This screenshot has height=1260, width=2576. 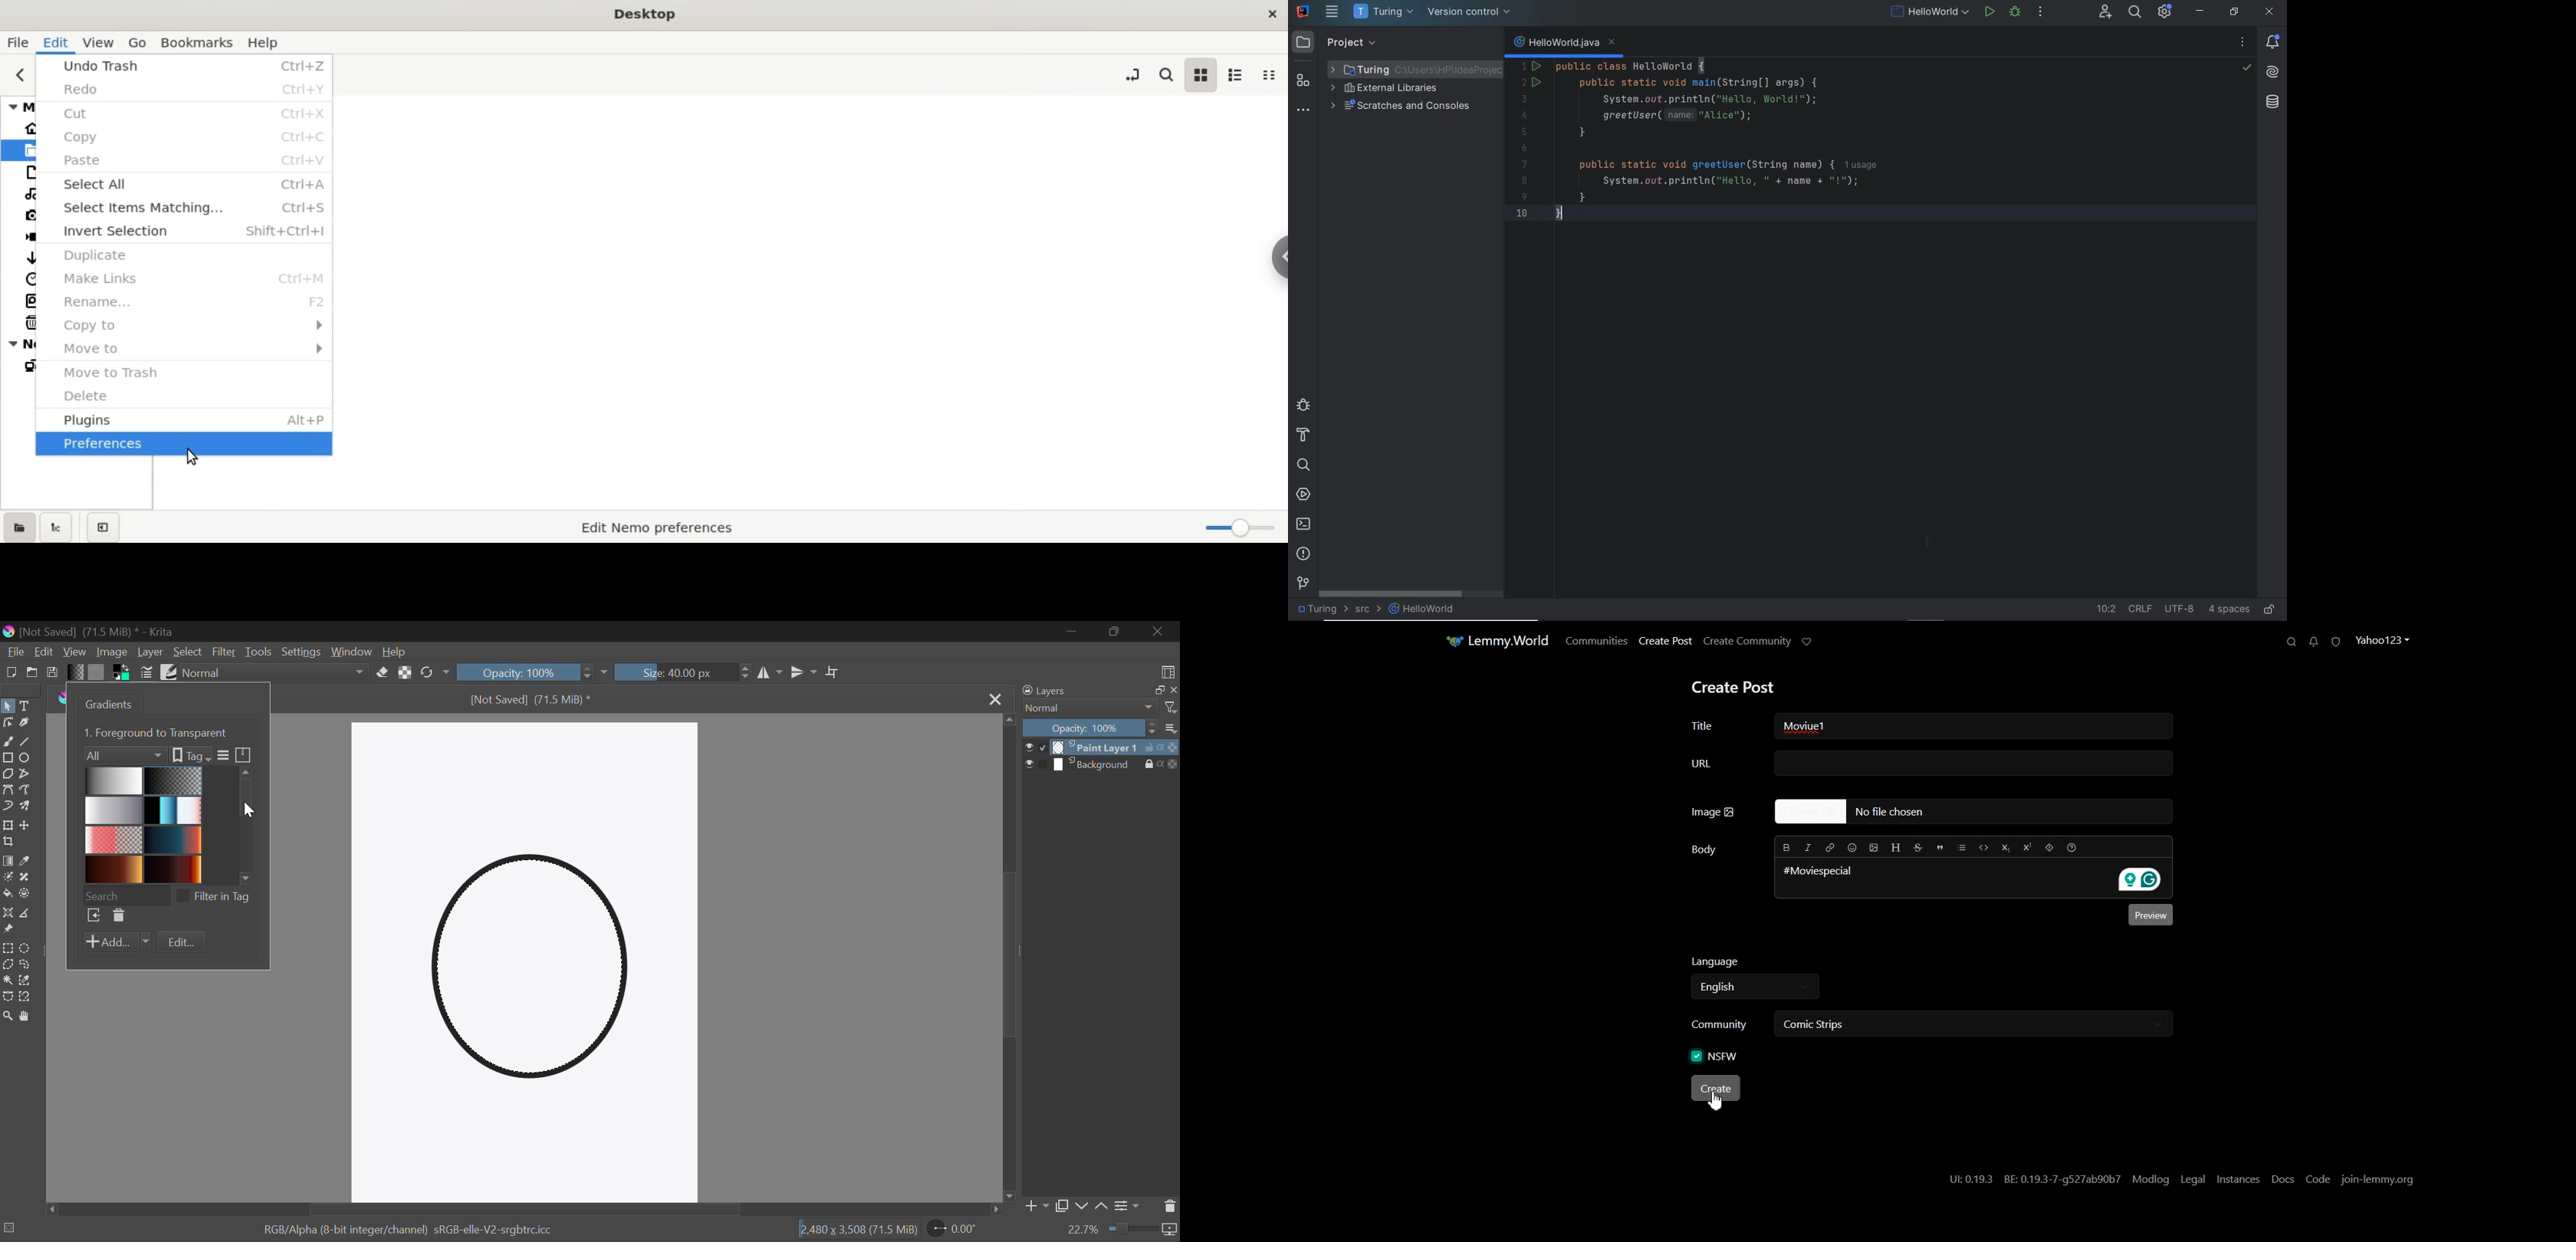 What do you see at coordinates (952, 1228) in the screenshot?
I see `Rotate Page ` at bounding box center [952, 1228].